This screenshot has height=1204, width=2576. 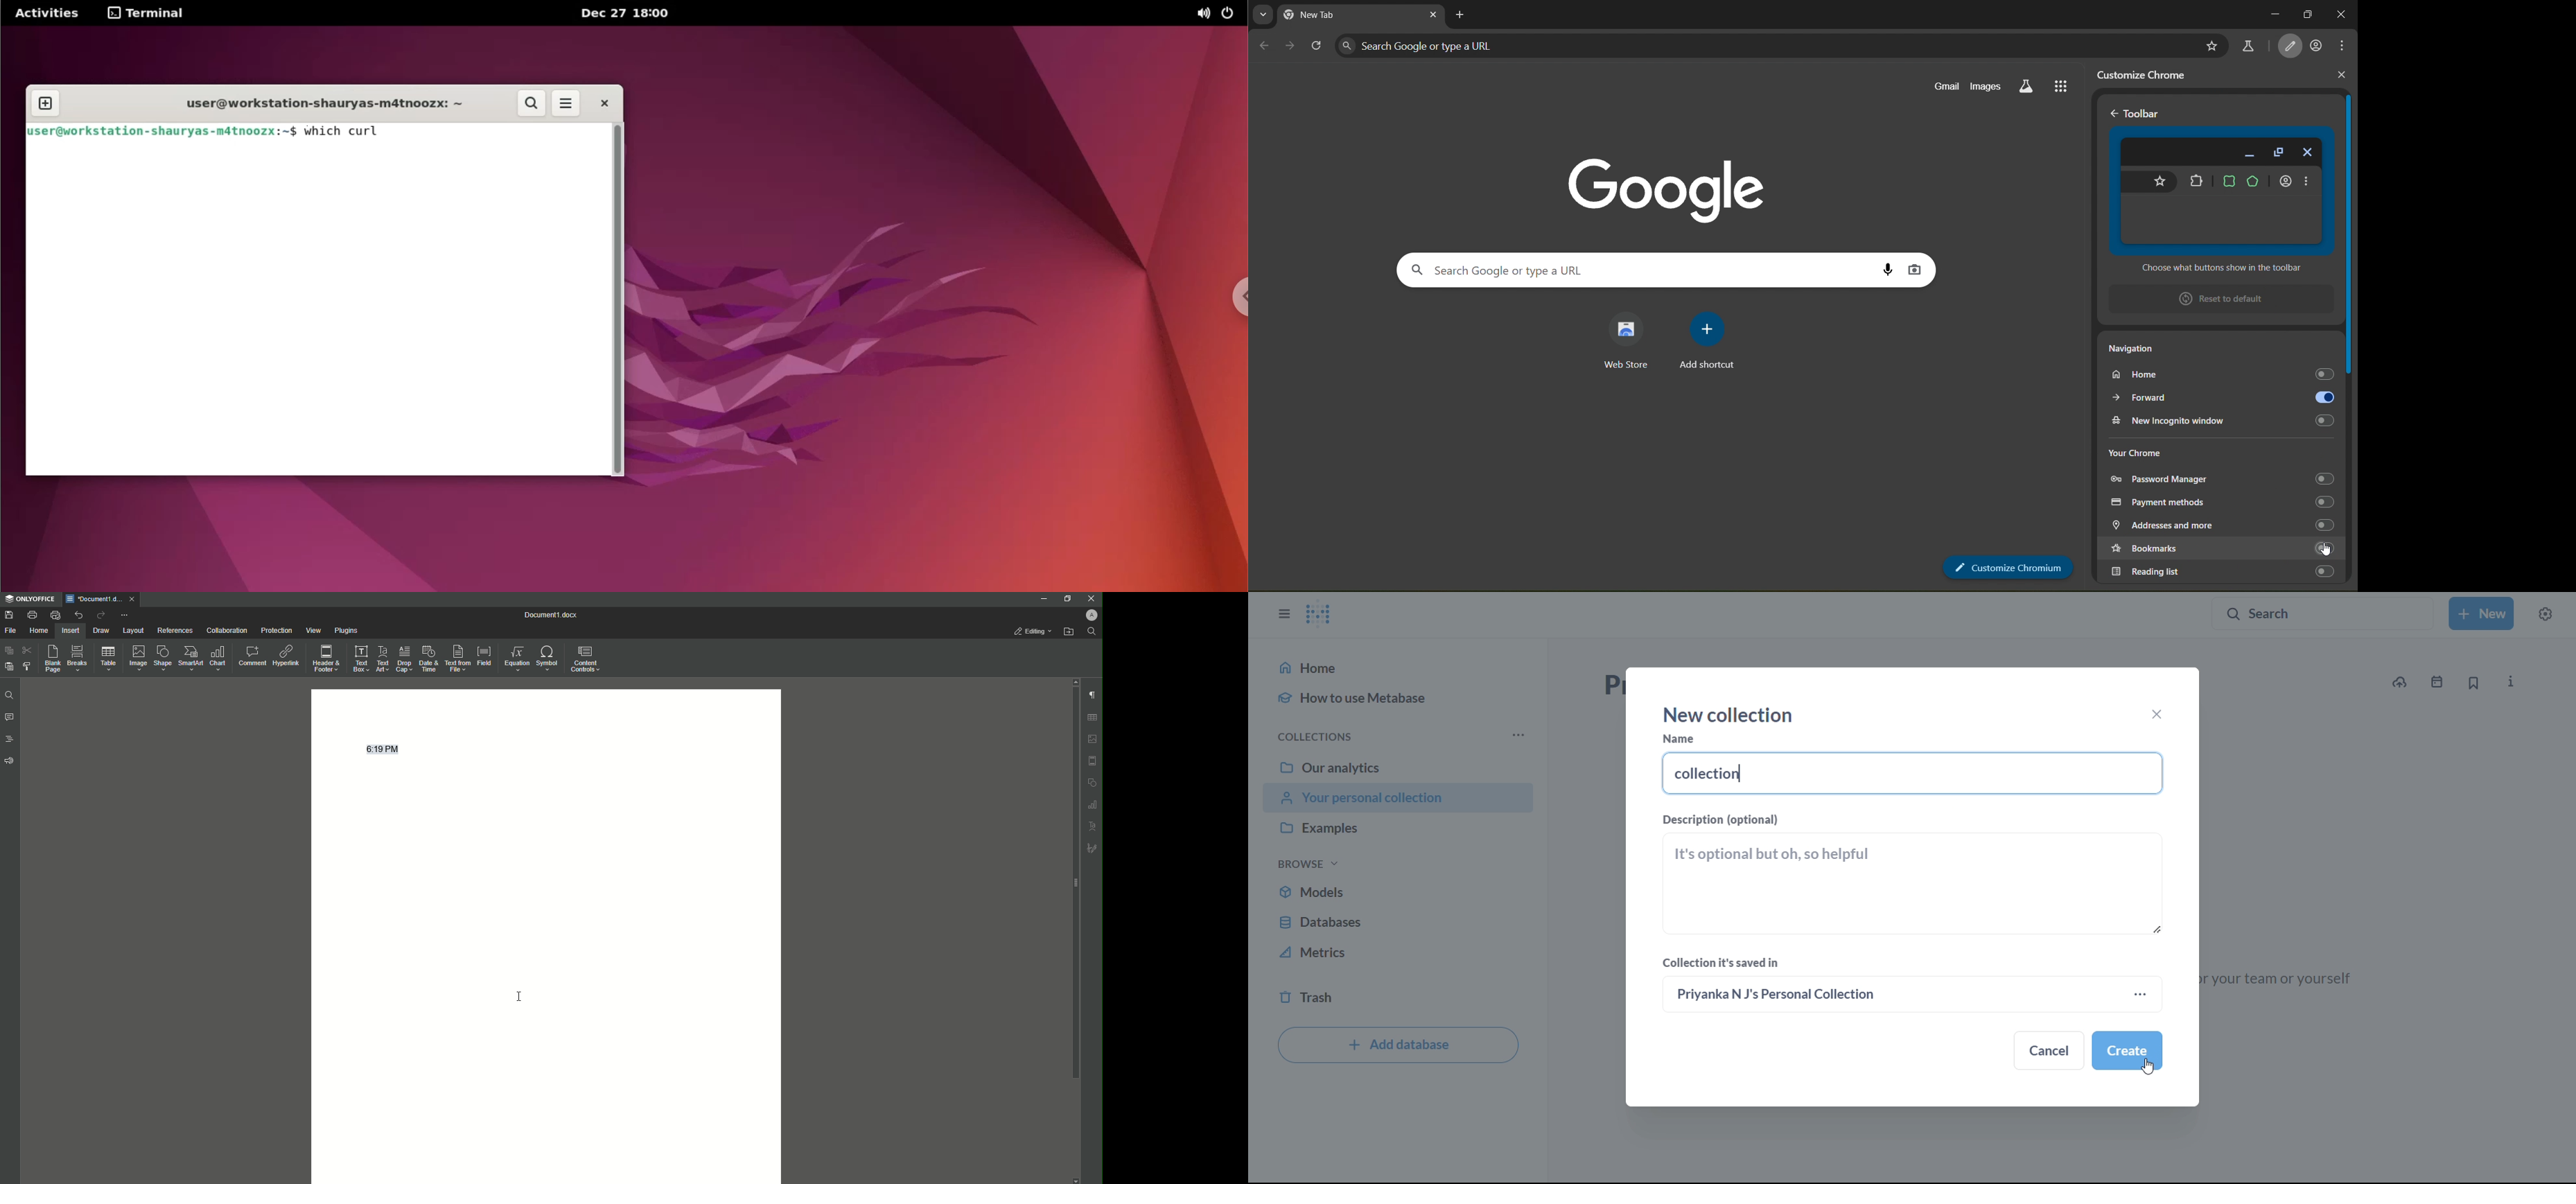 I want to click on Chart, so click(x=219, y=658).